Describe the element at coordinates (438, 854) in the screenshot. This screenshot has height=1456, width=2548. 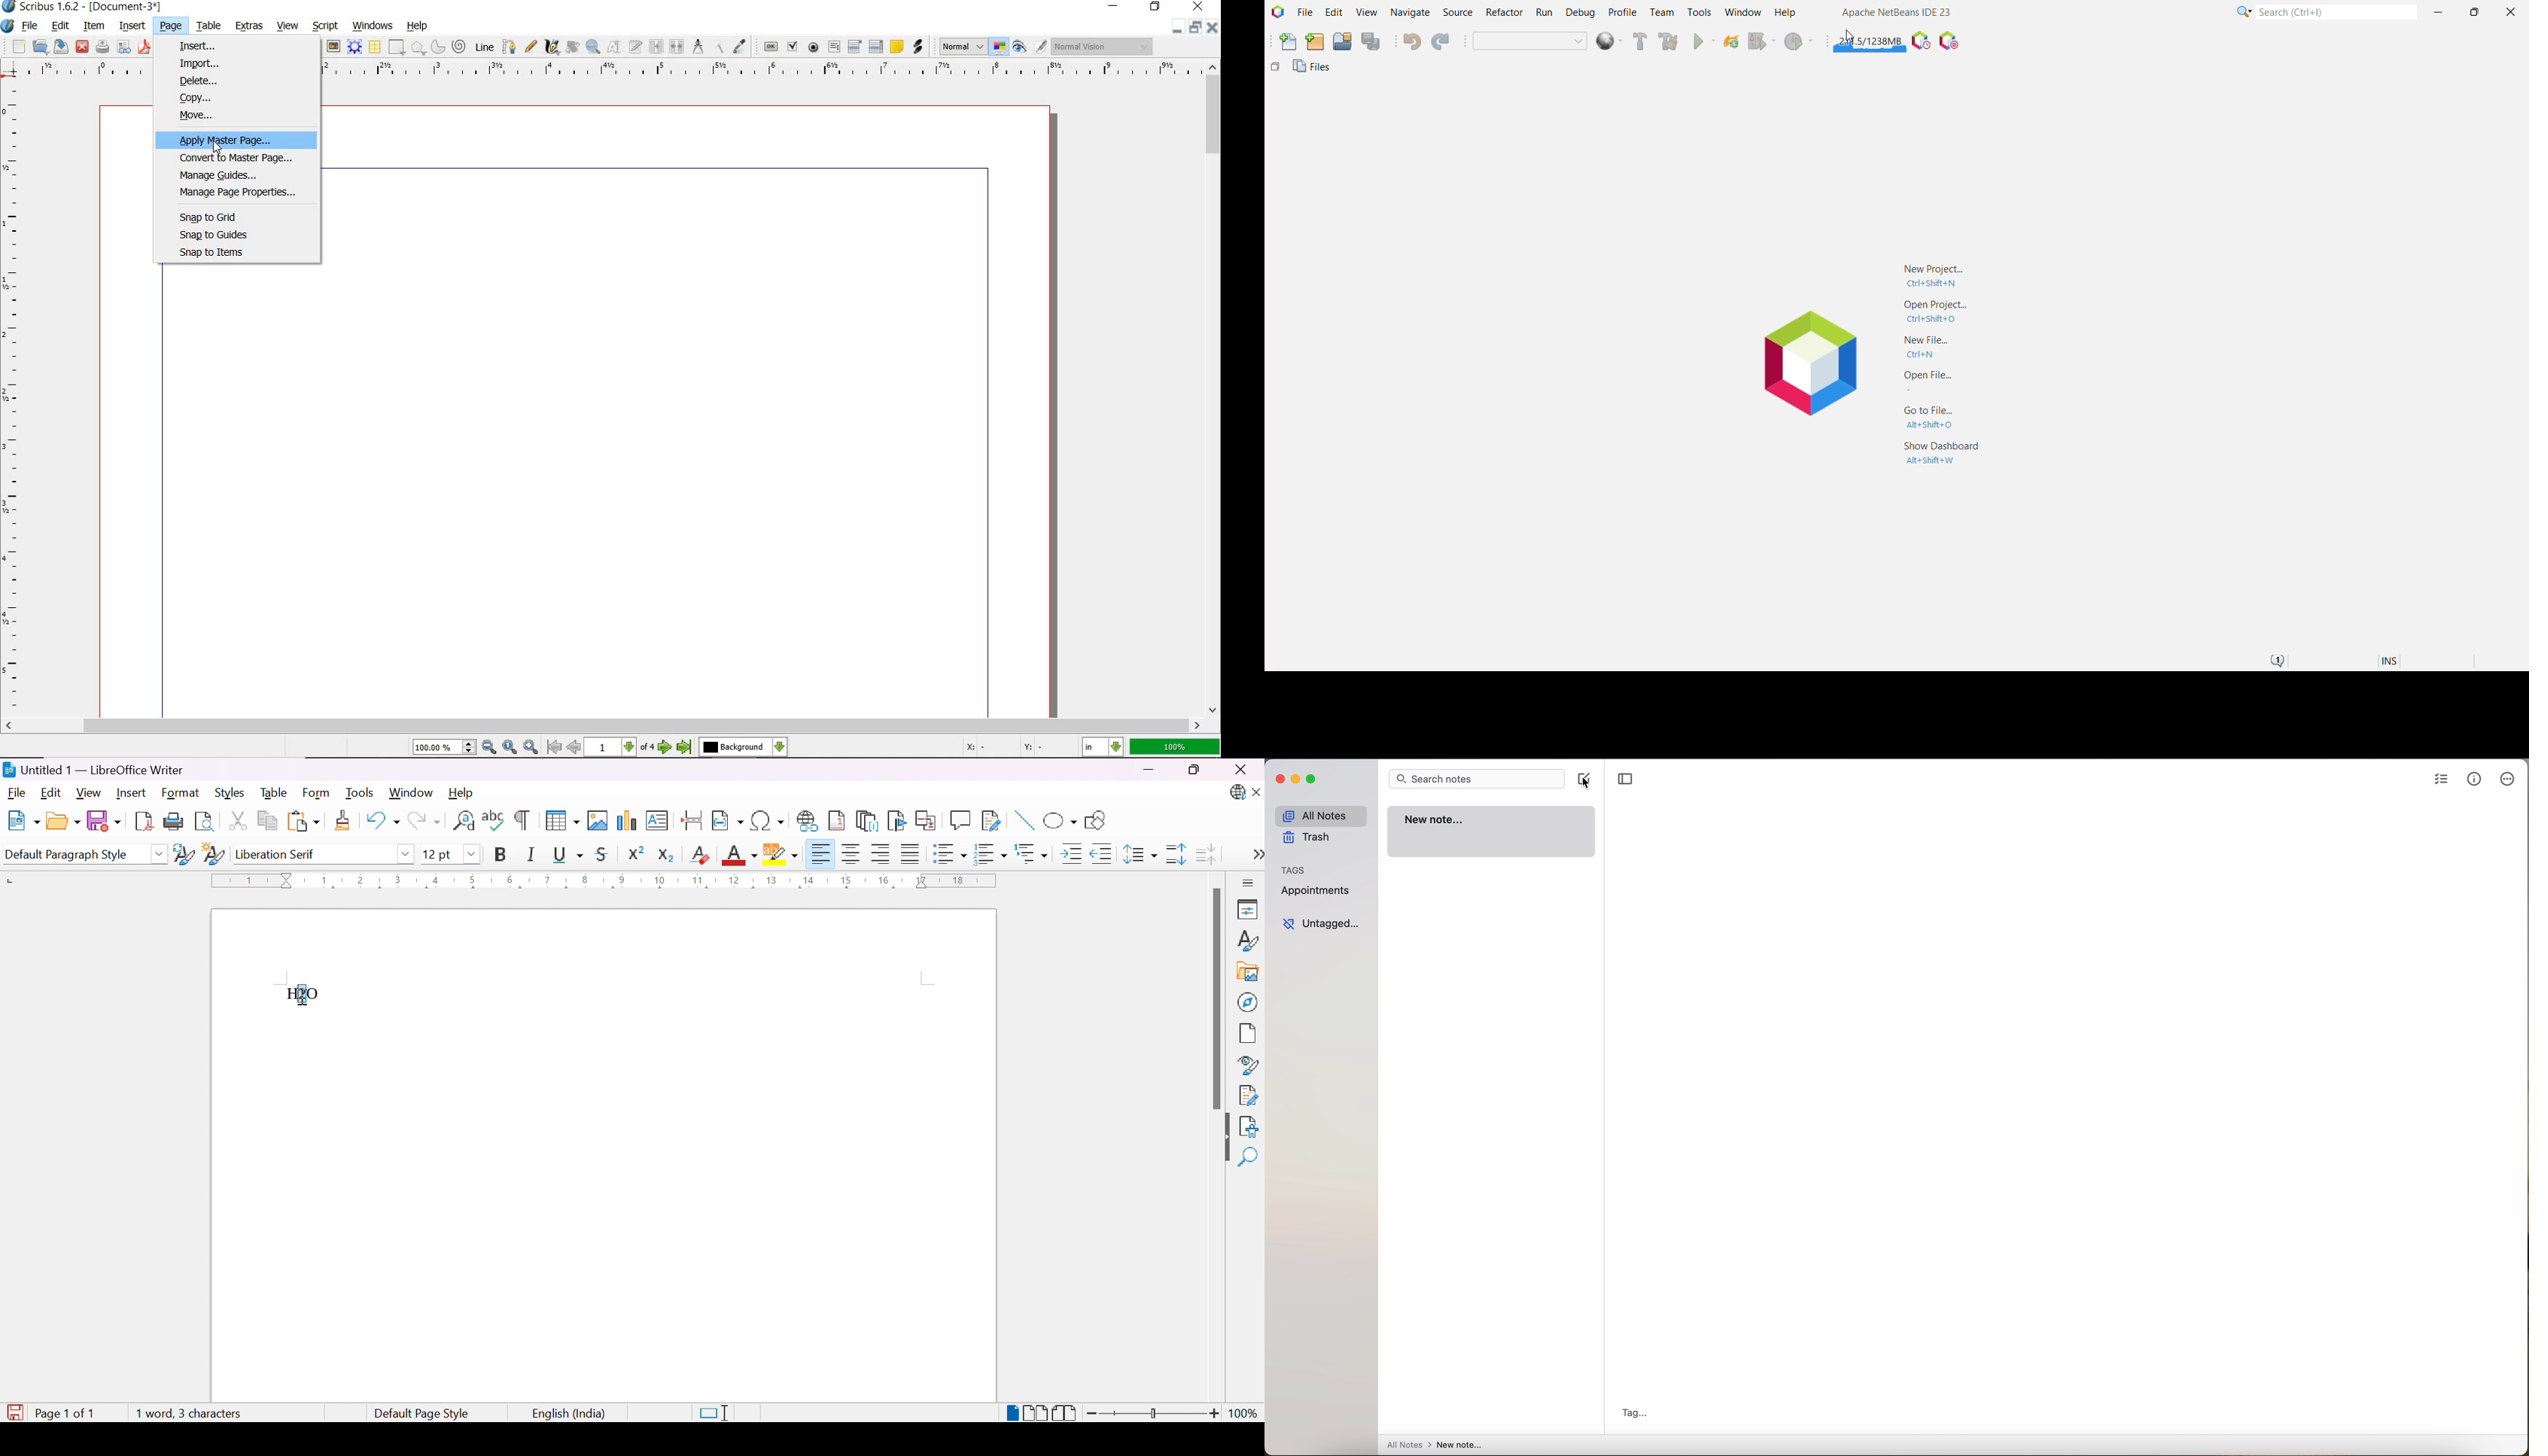
I see `12 pt` at that location.